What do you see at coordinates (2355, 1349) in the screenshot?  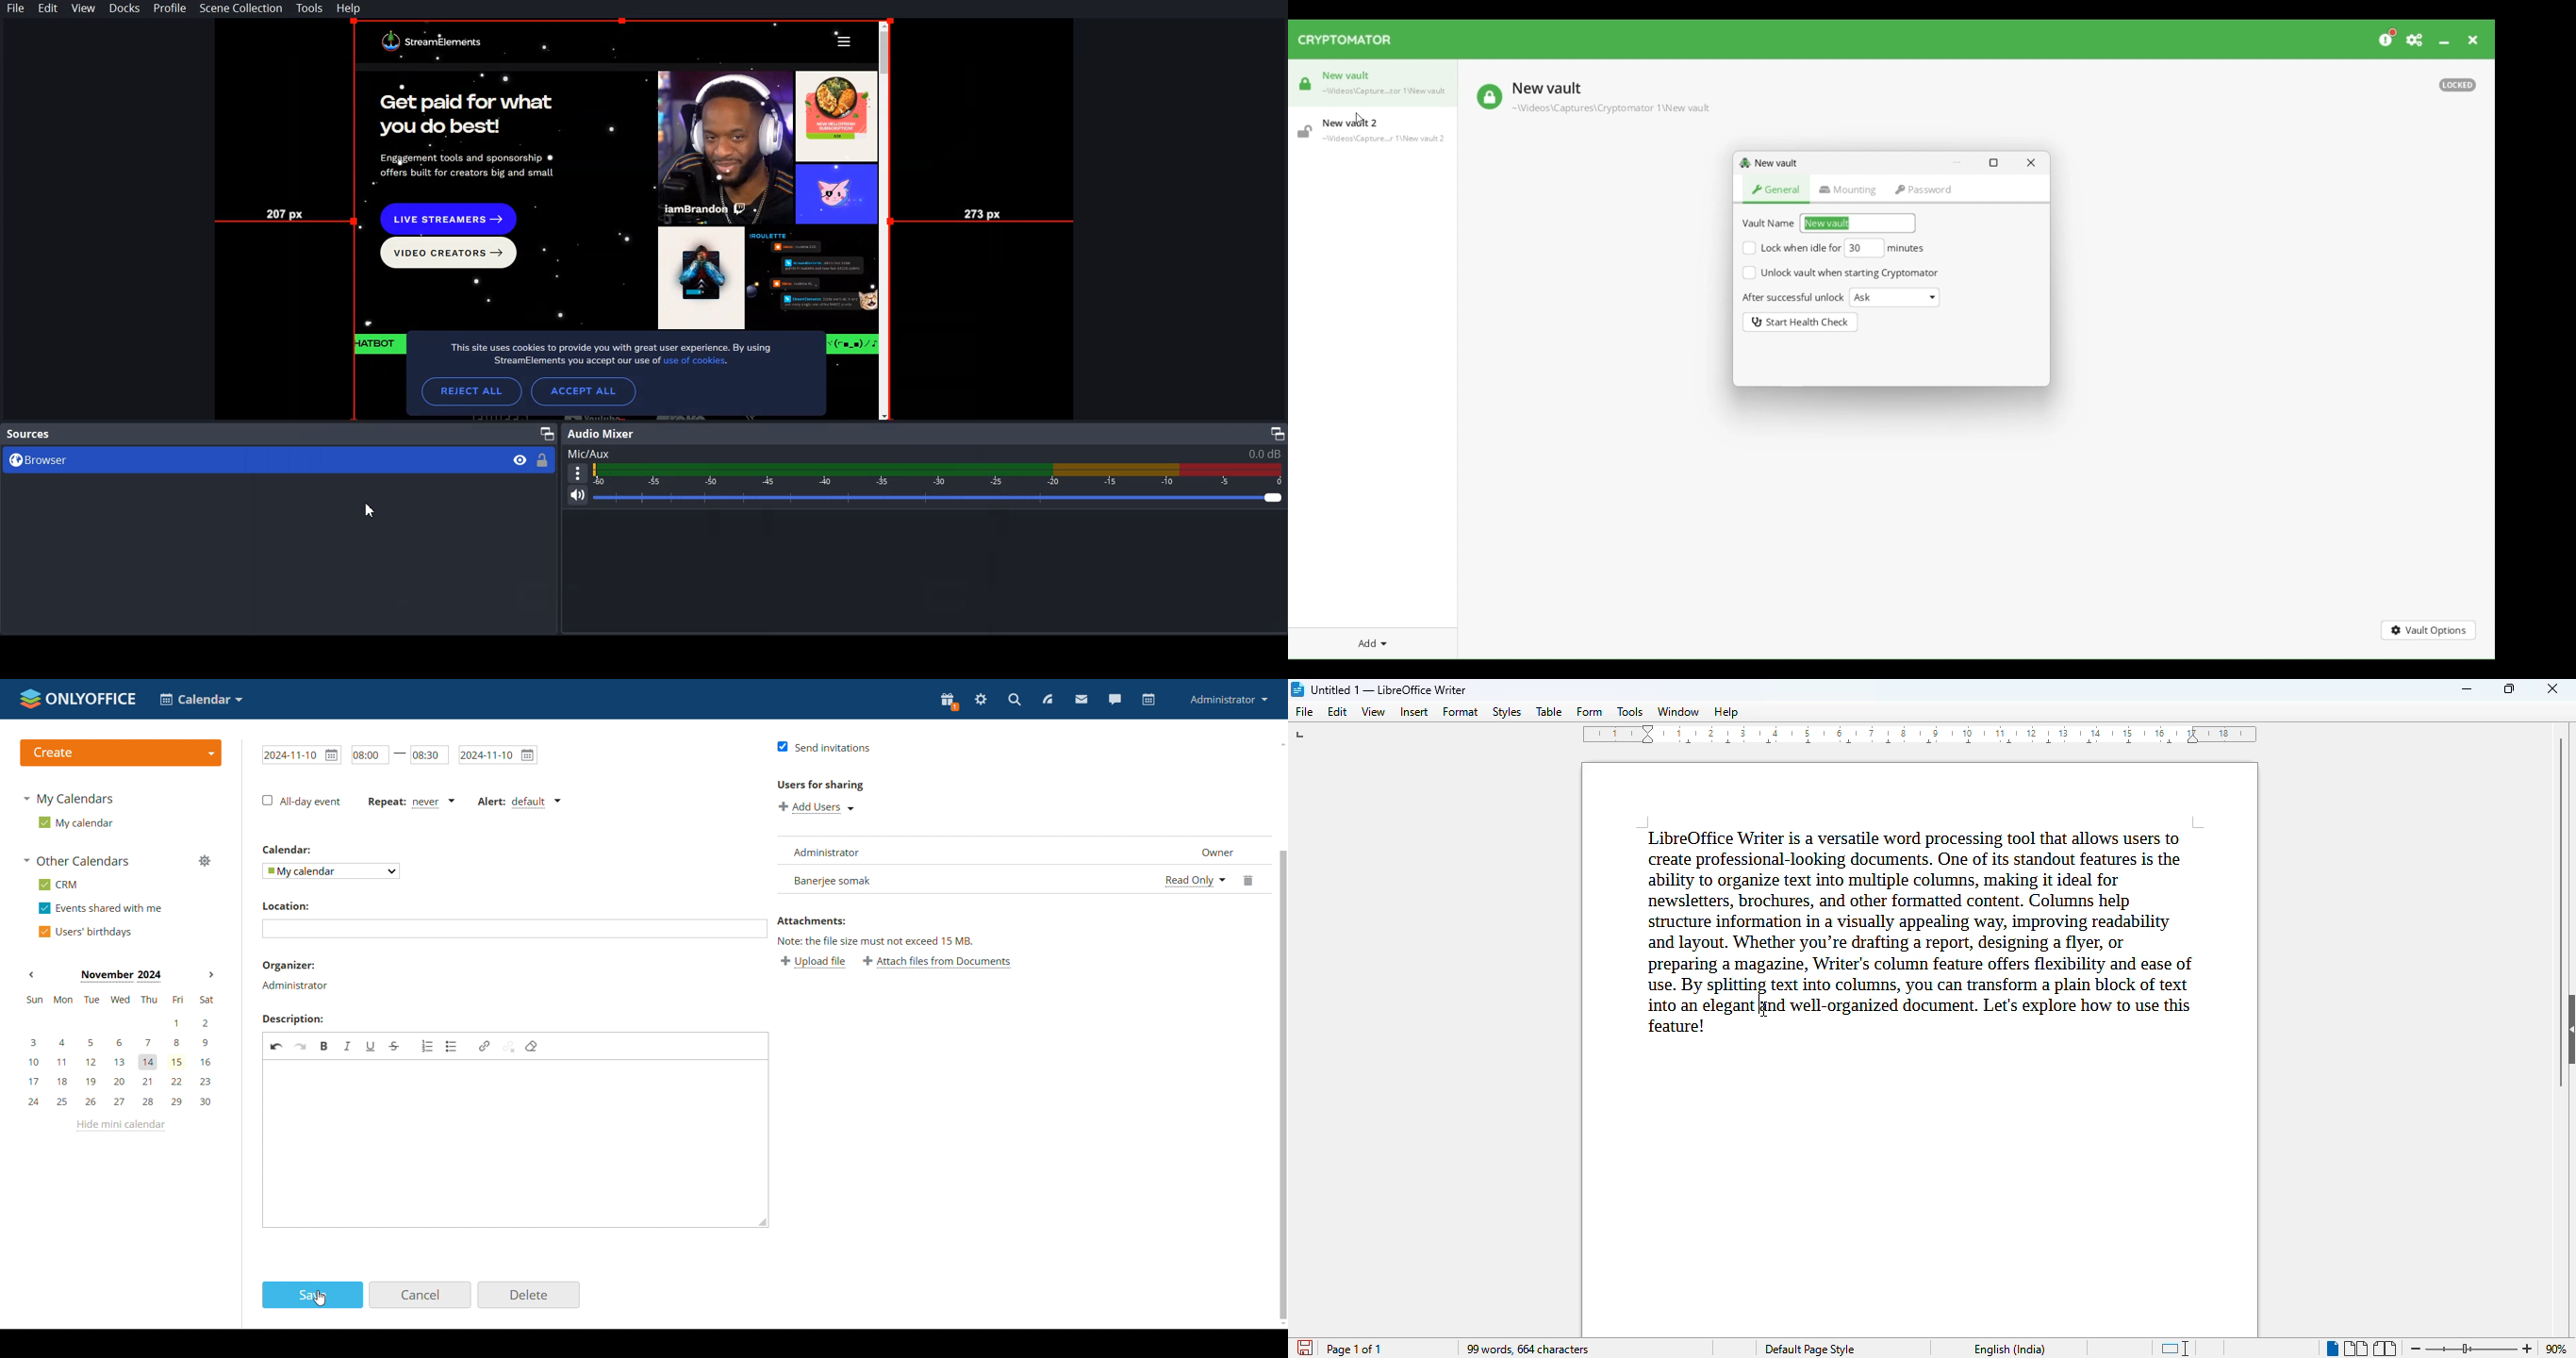 I see `multi-page view` at bounding box center [2355, 1349].